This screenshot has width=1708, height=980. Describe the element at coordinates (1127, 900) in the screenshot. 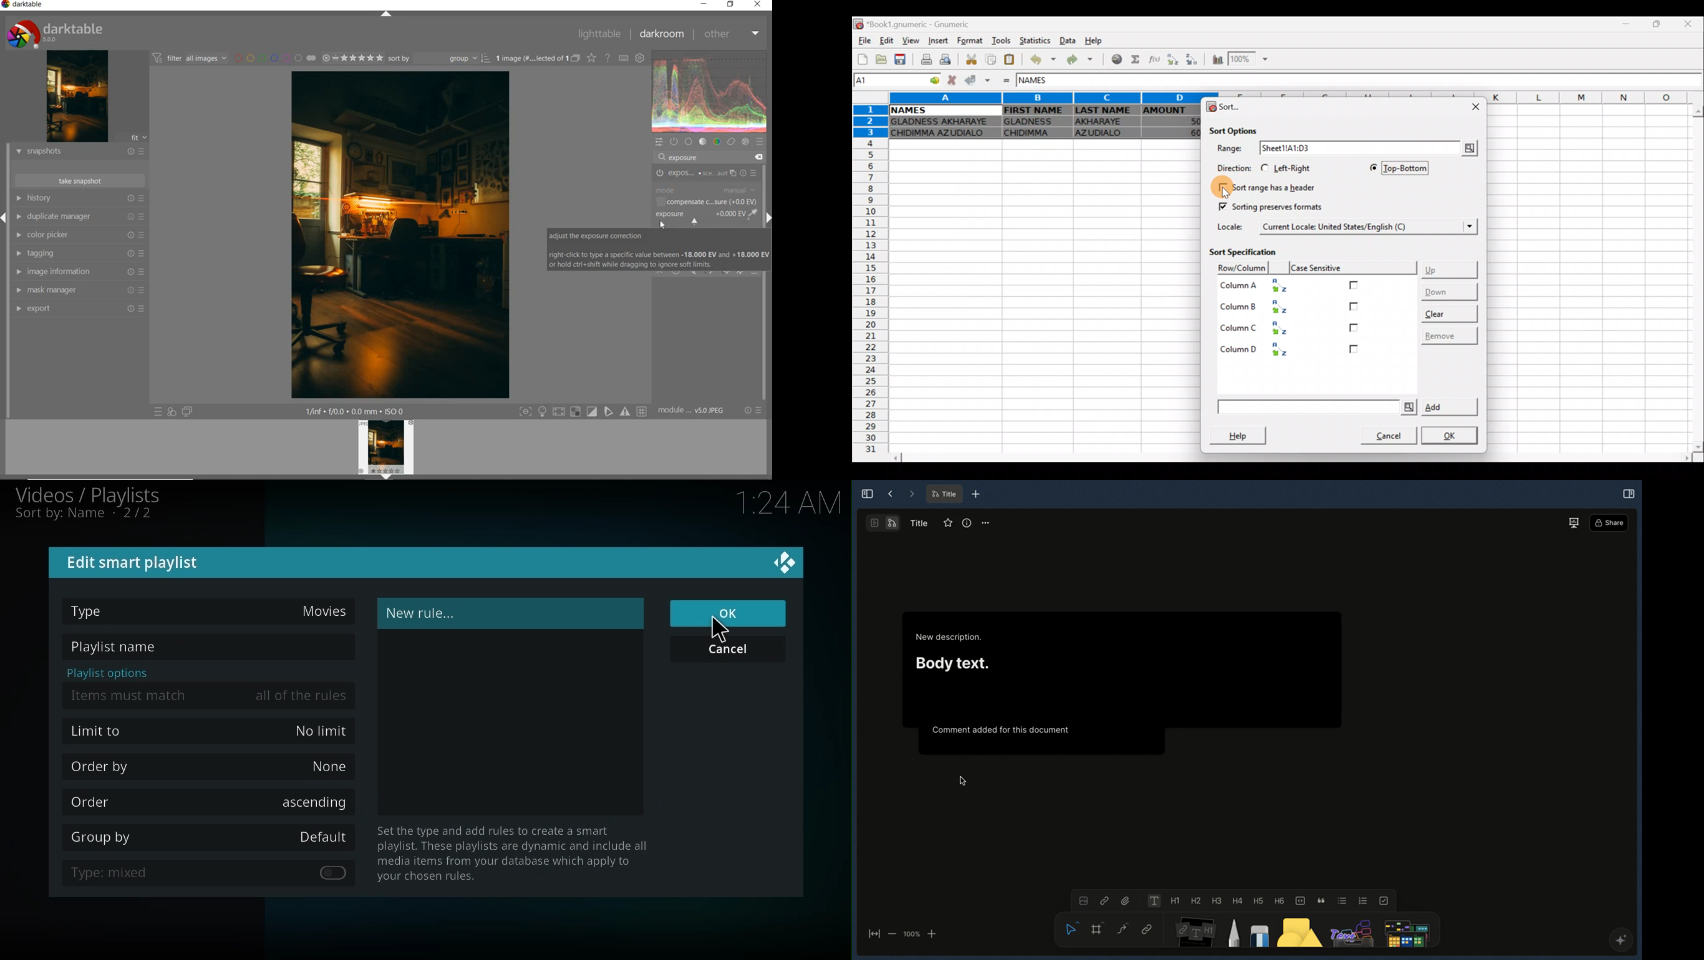

I see `File` at that location.